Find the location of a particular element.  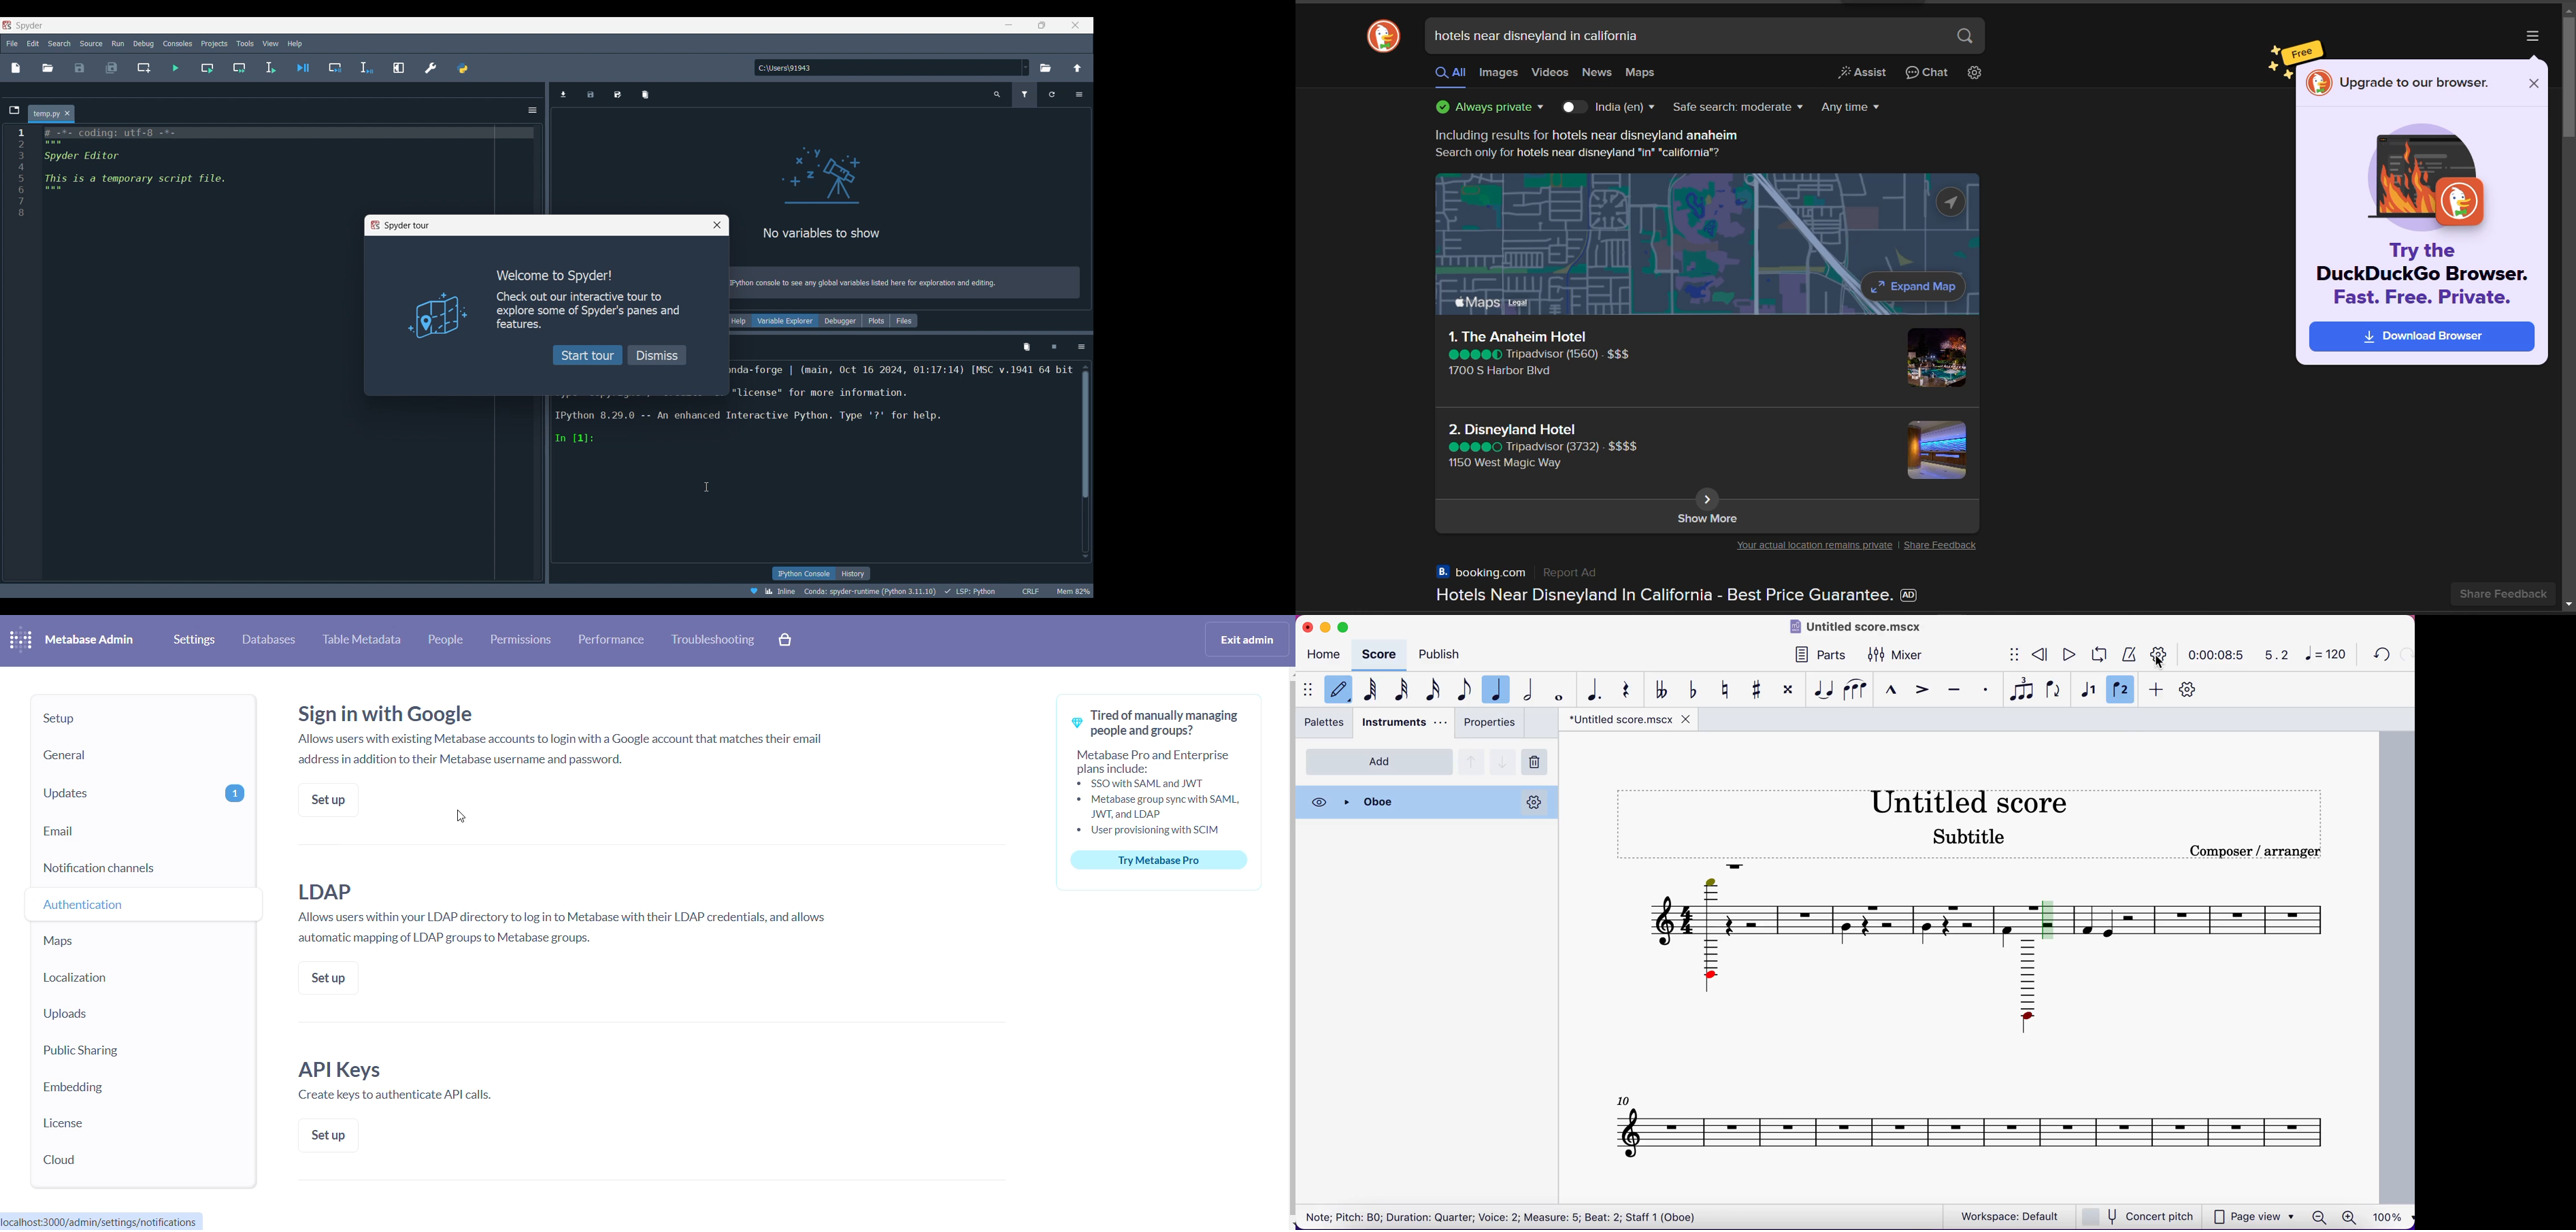

share feedback is located at coordinates (2511, 594).